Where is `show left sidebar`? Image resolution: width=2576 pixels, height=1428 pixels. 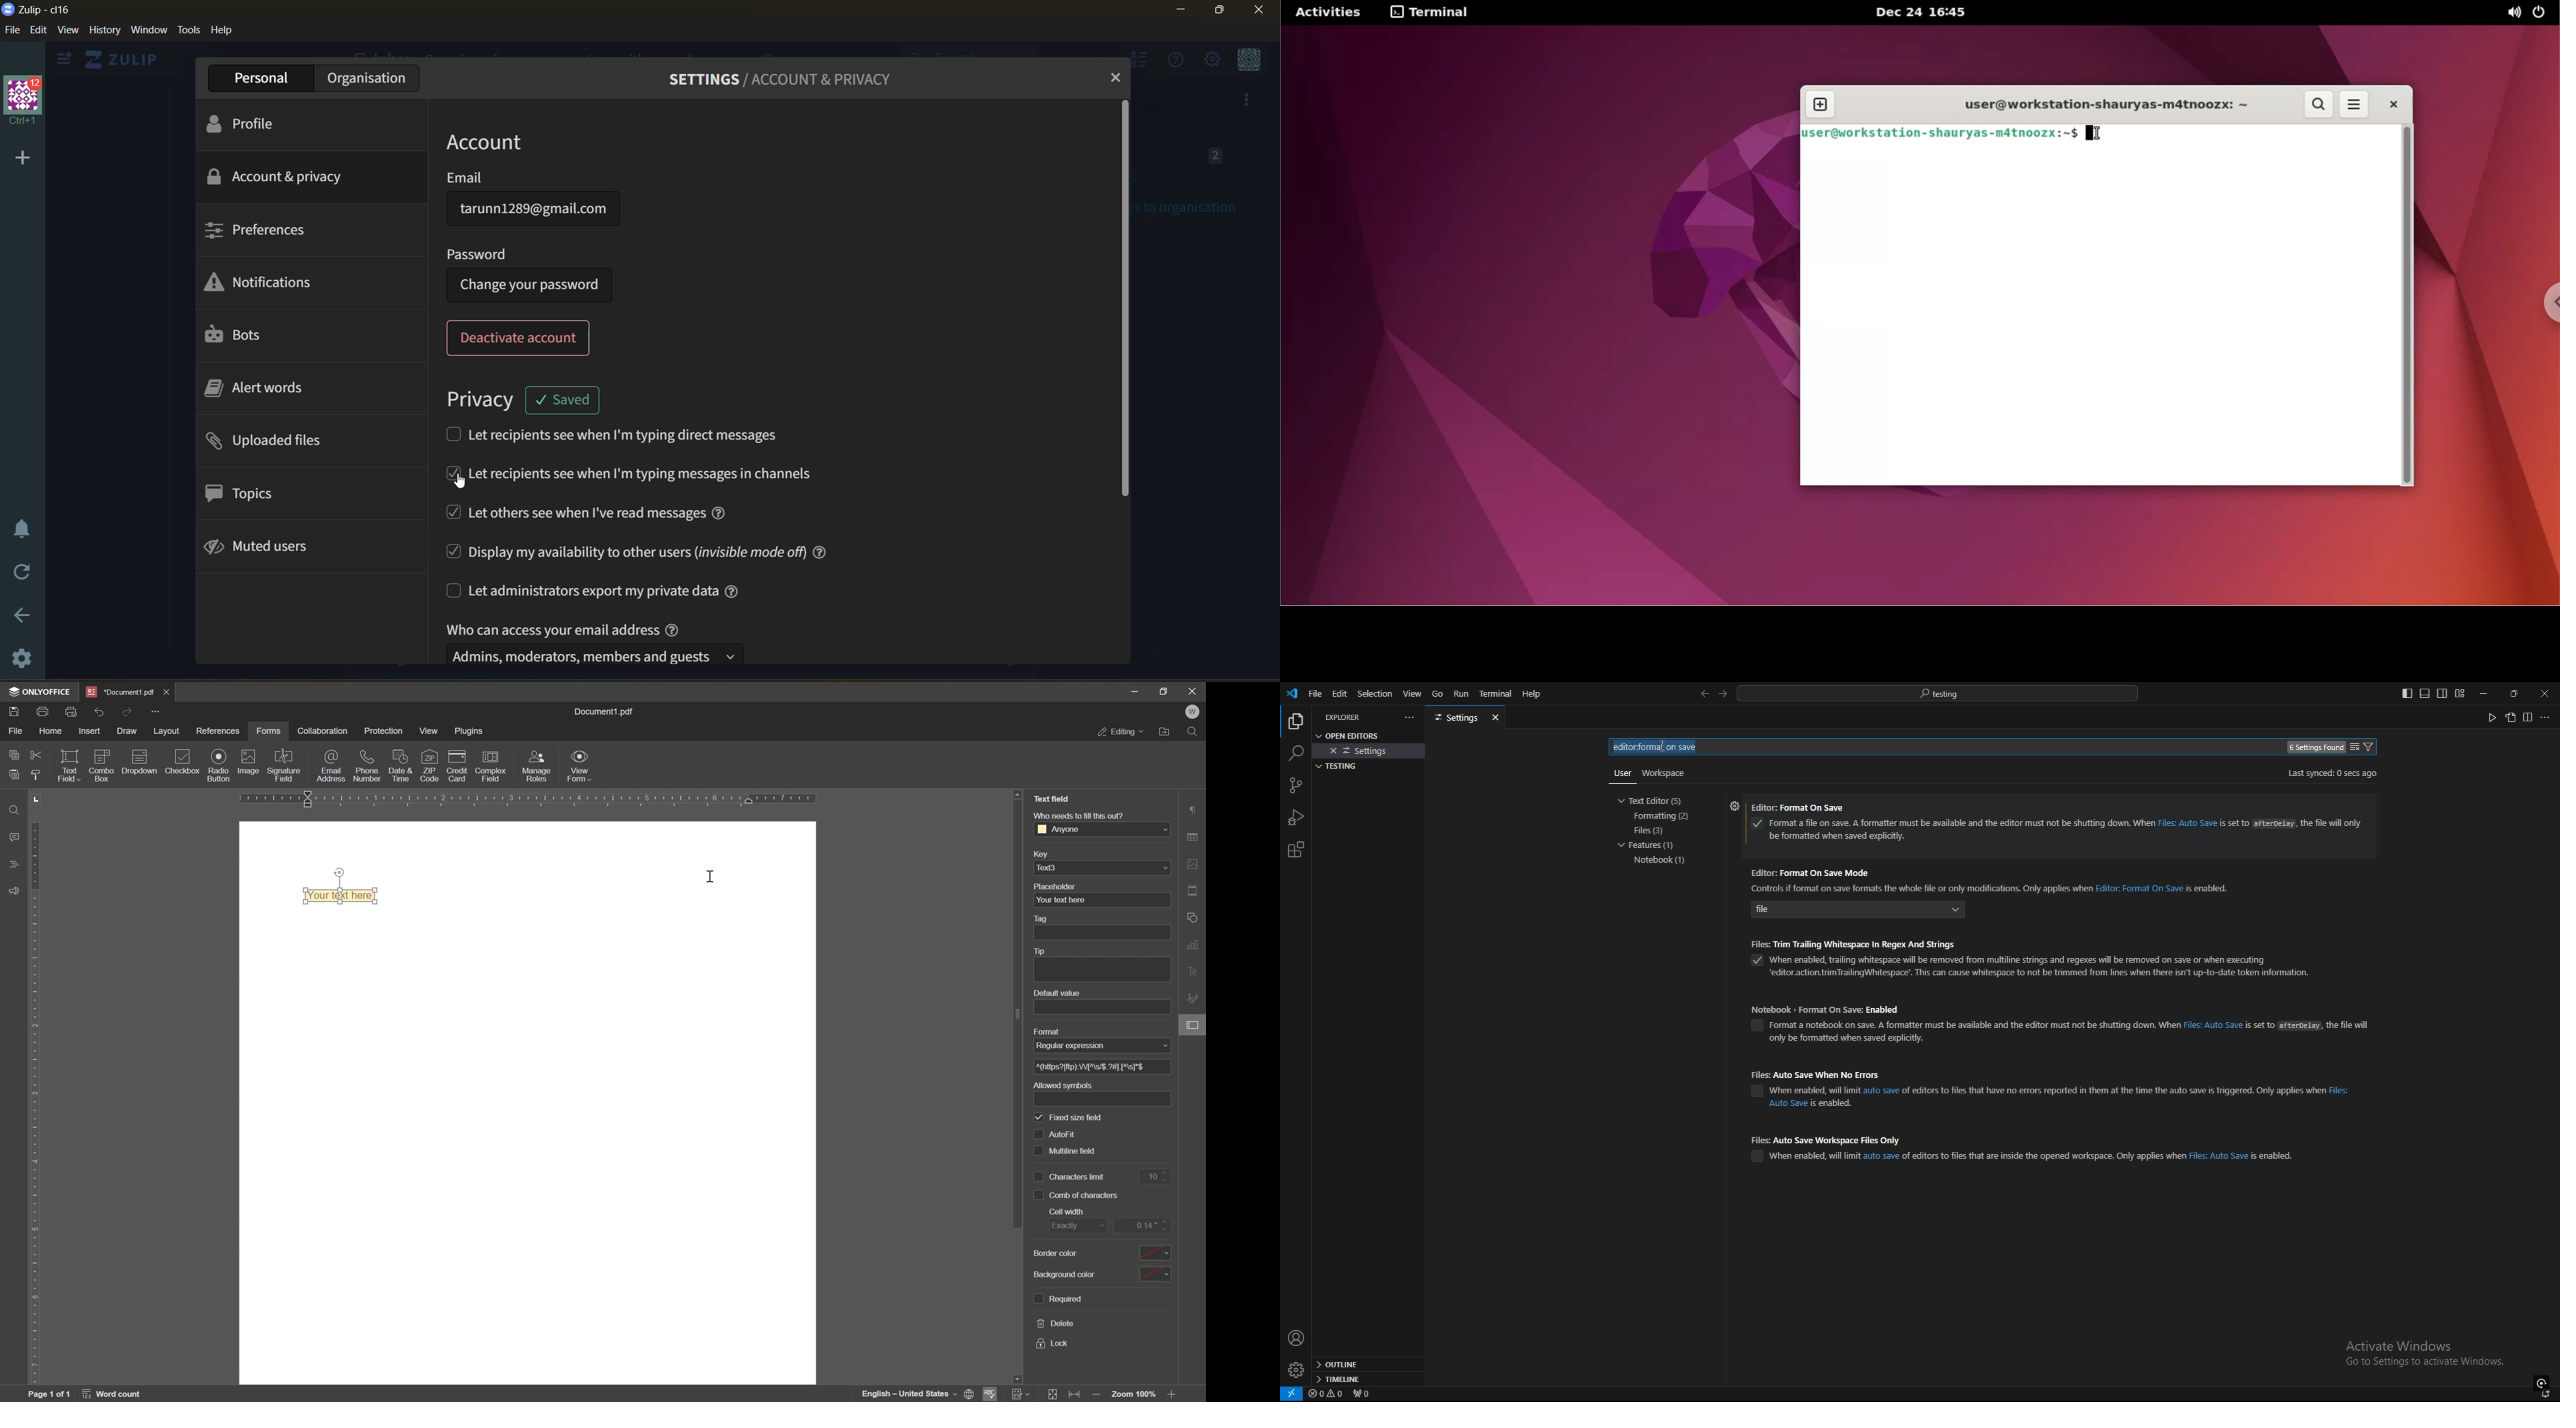
show left sidebar is located at coordinates (61, 59).